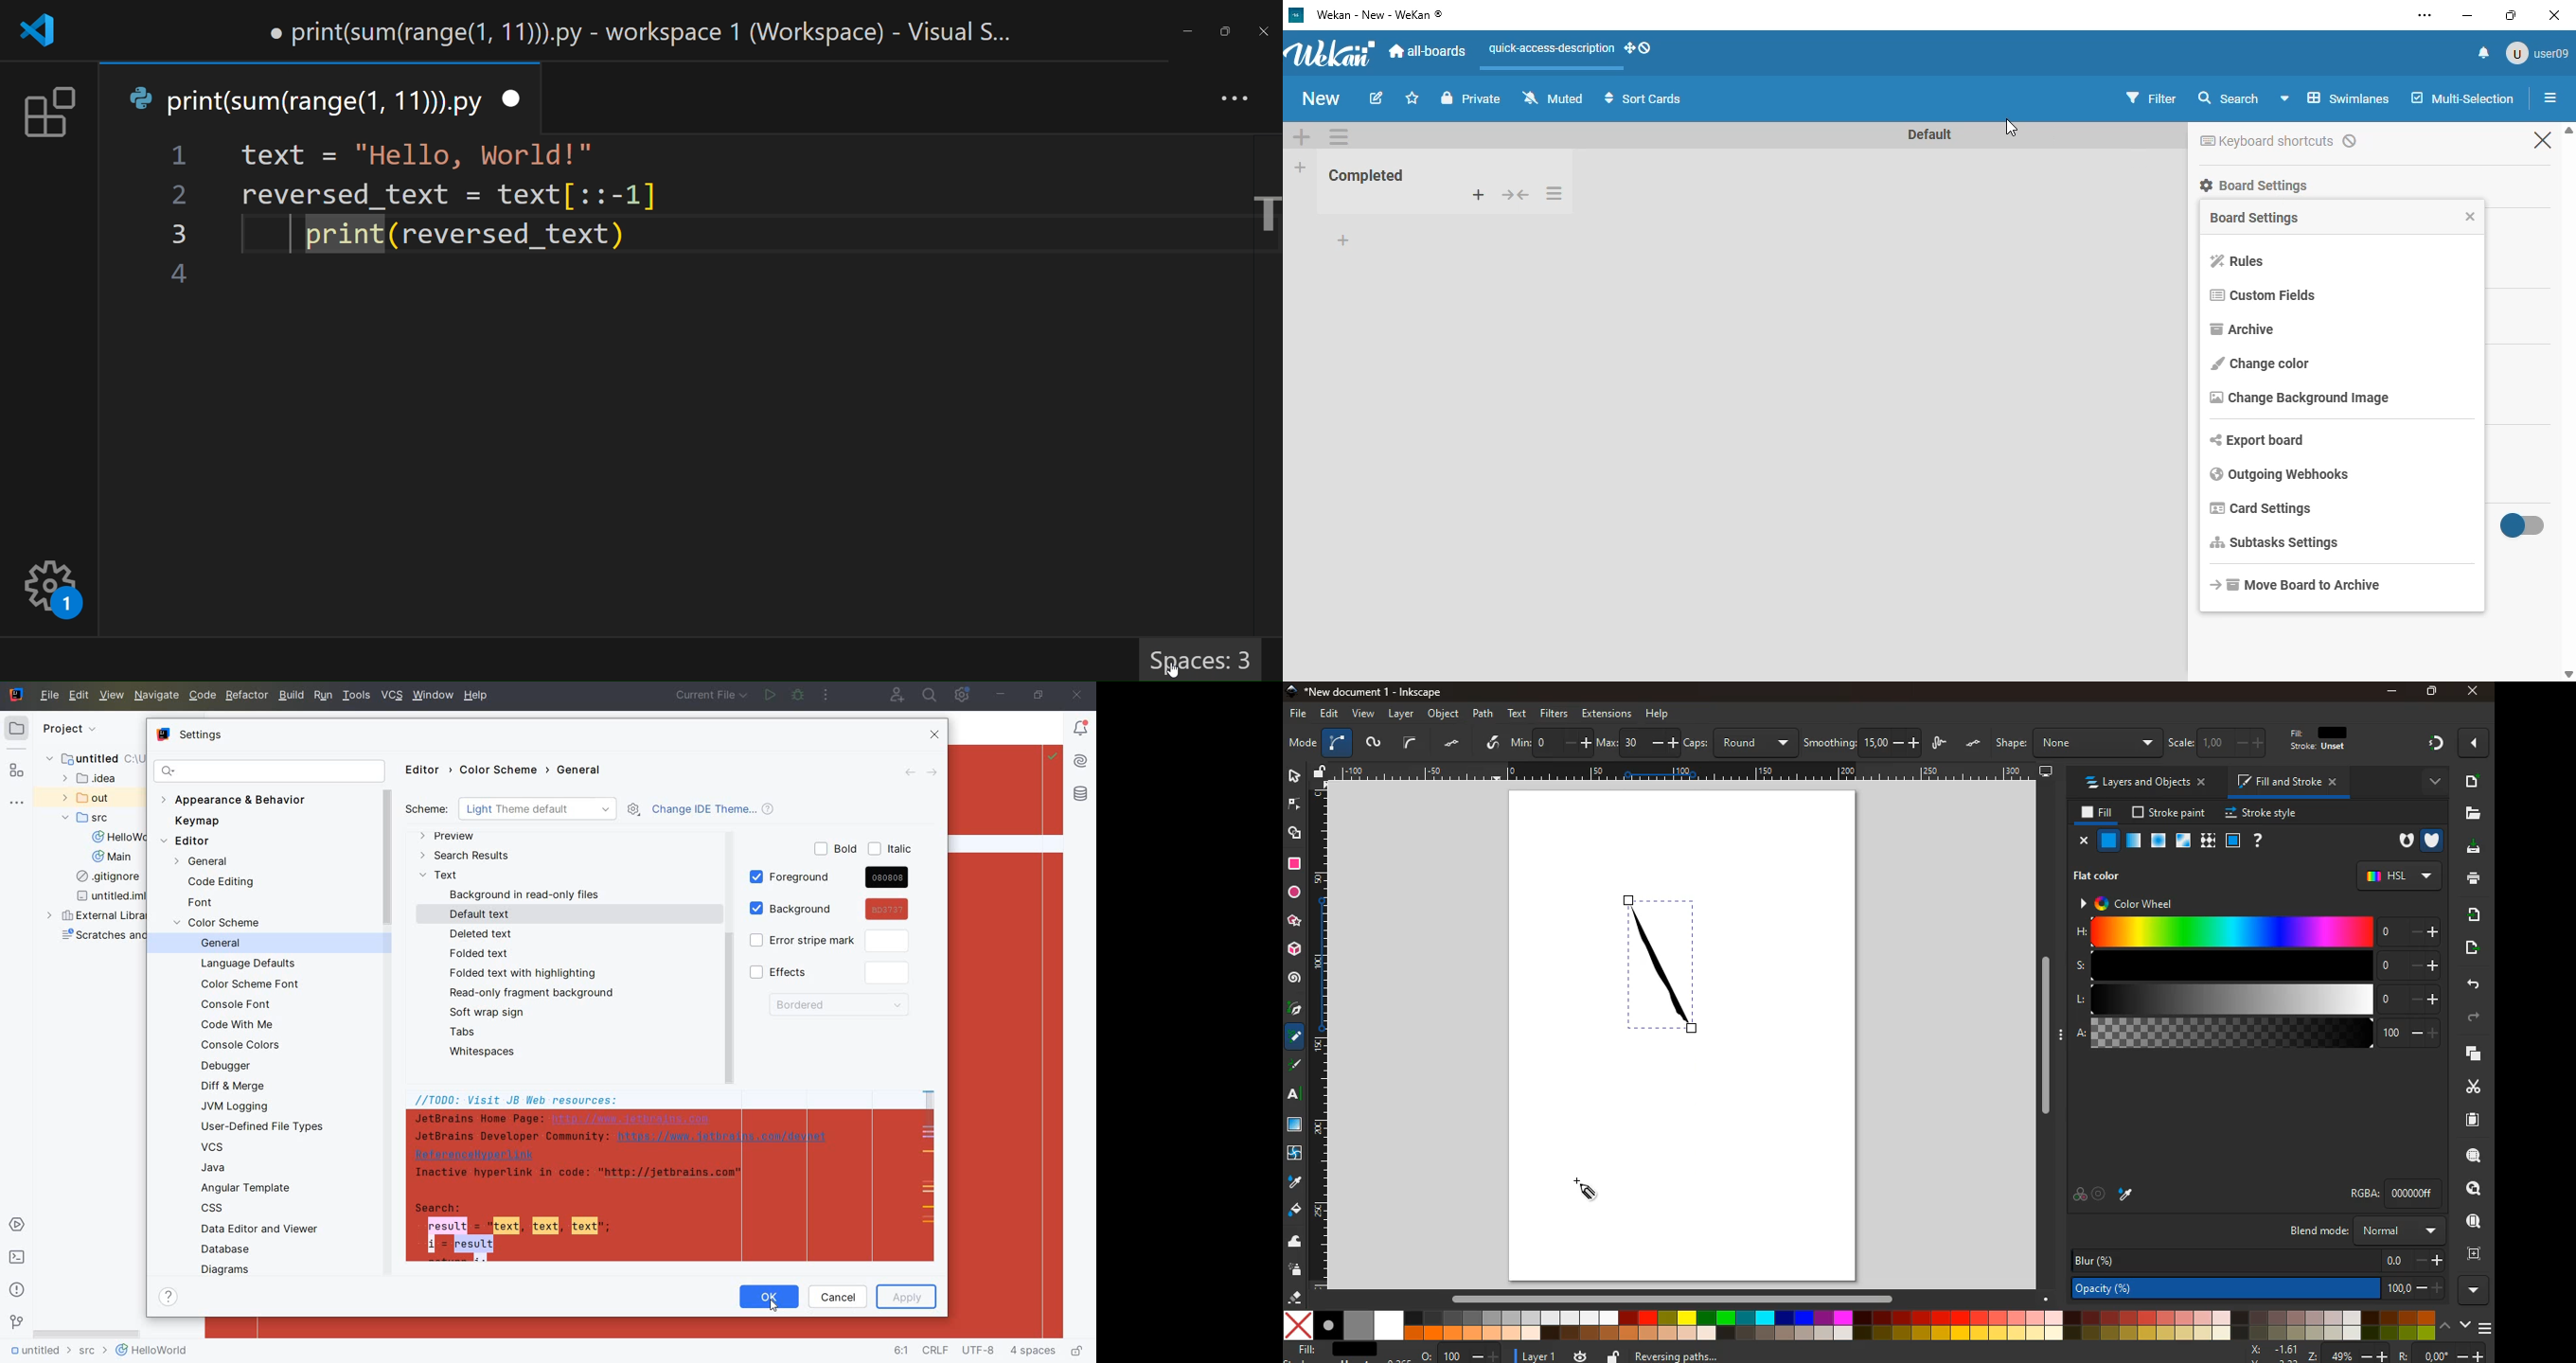 This screenshot has height=1372, width=2576. What do you see at coordinates (2150, 98) in the screenshot?
I see `filter` at bounding box center [2150, 98].